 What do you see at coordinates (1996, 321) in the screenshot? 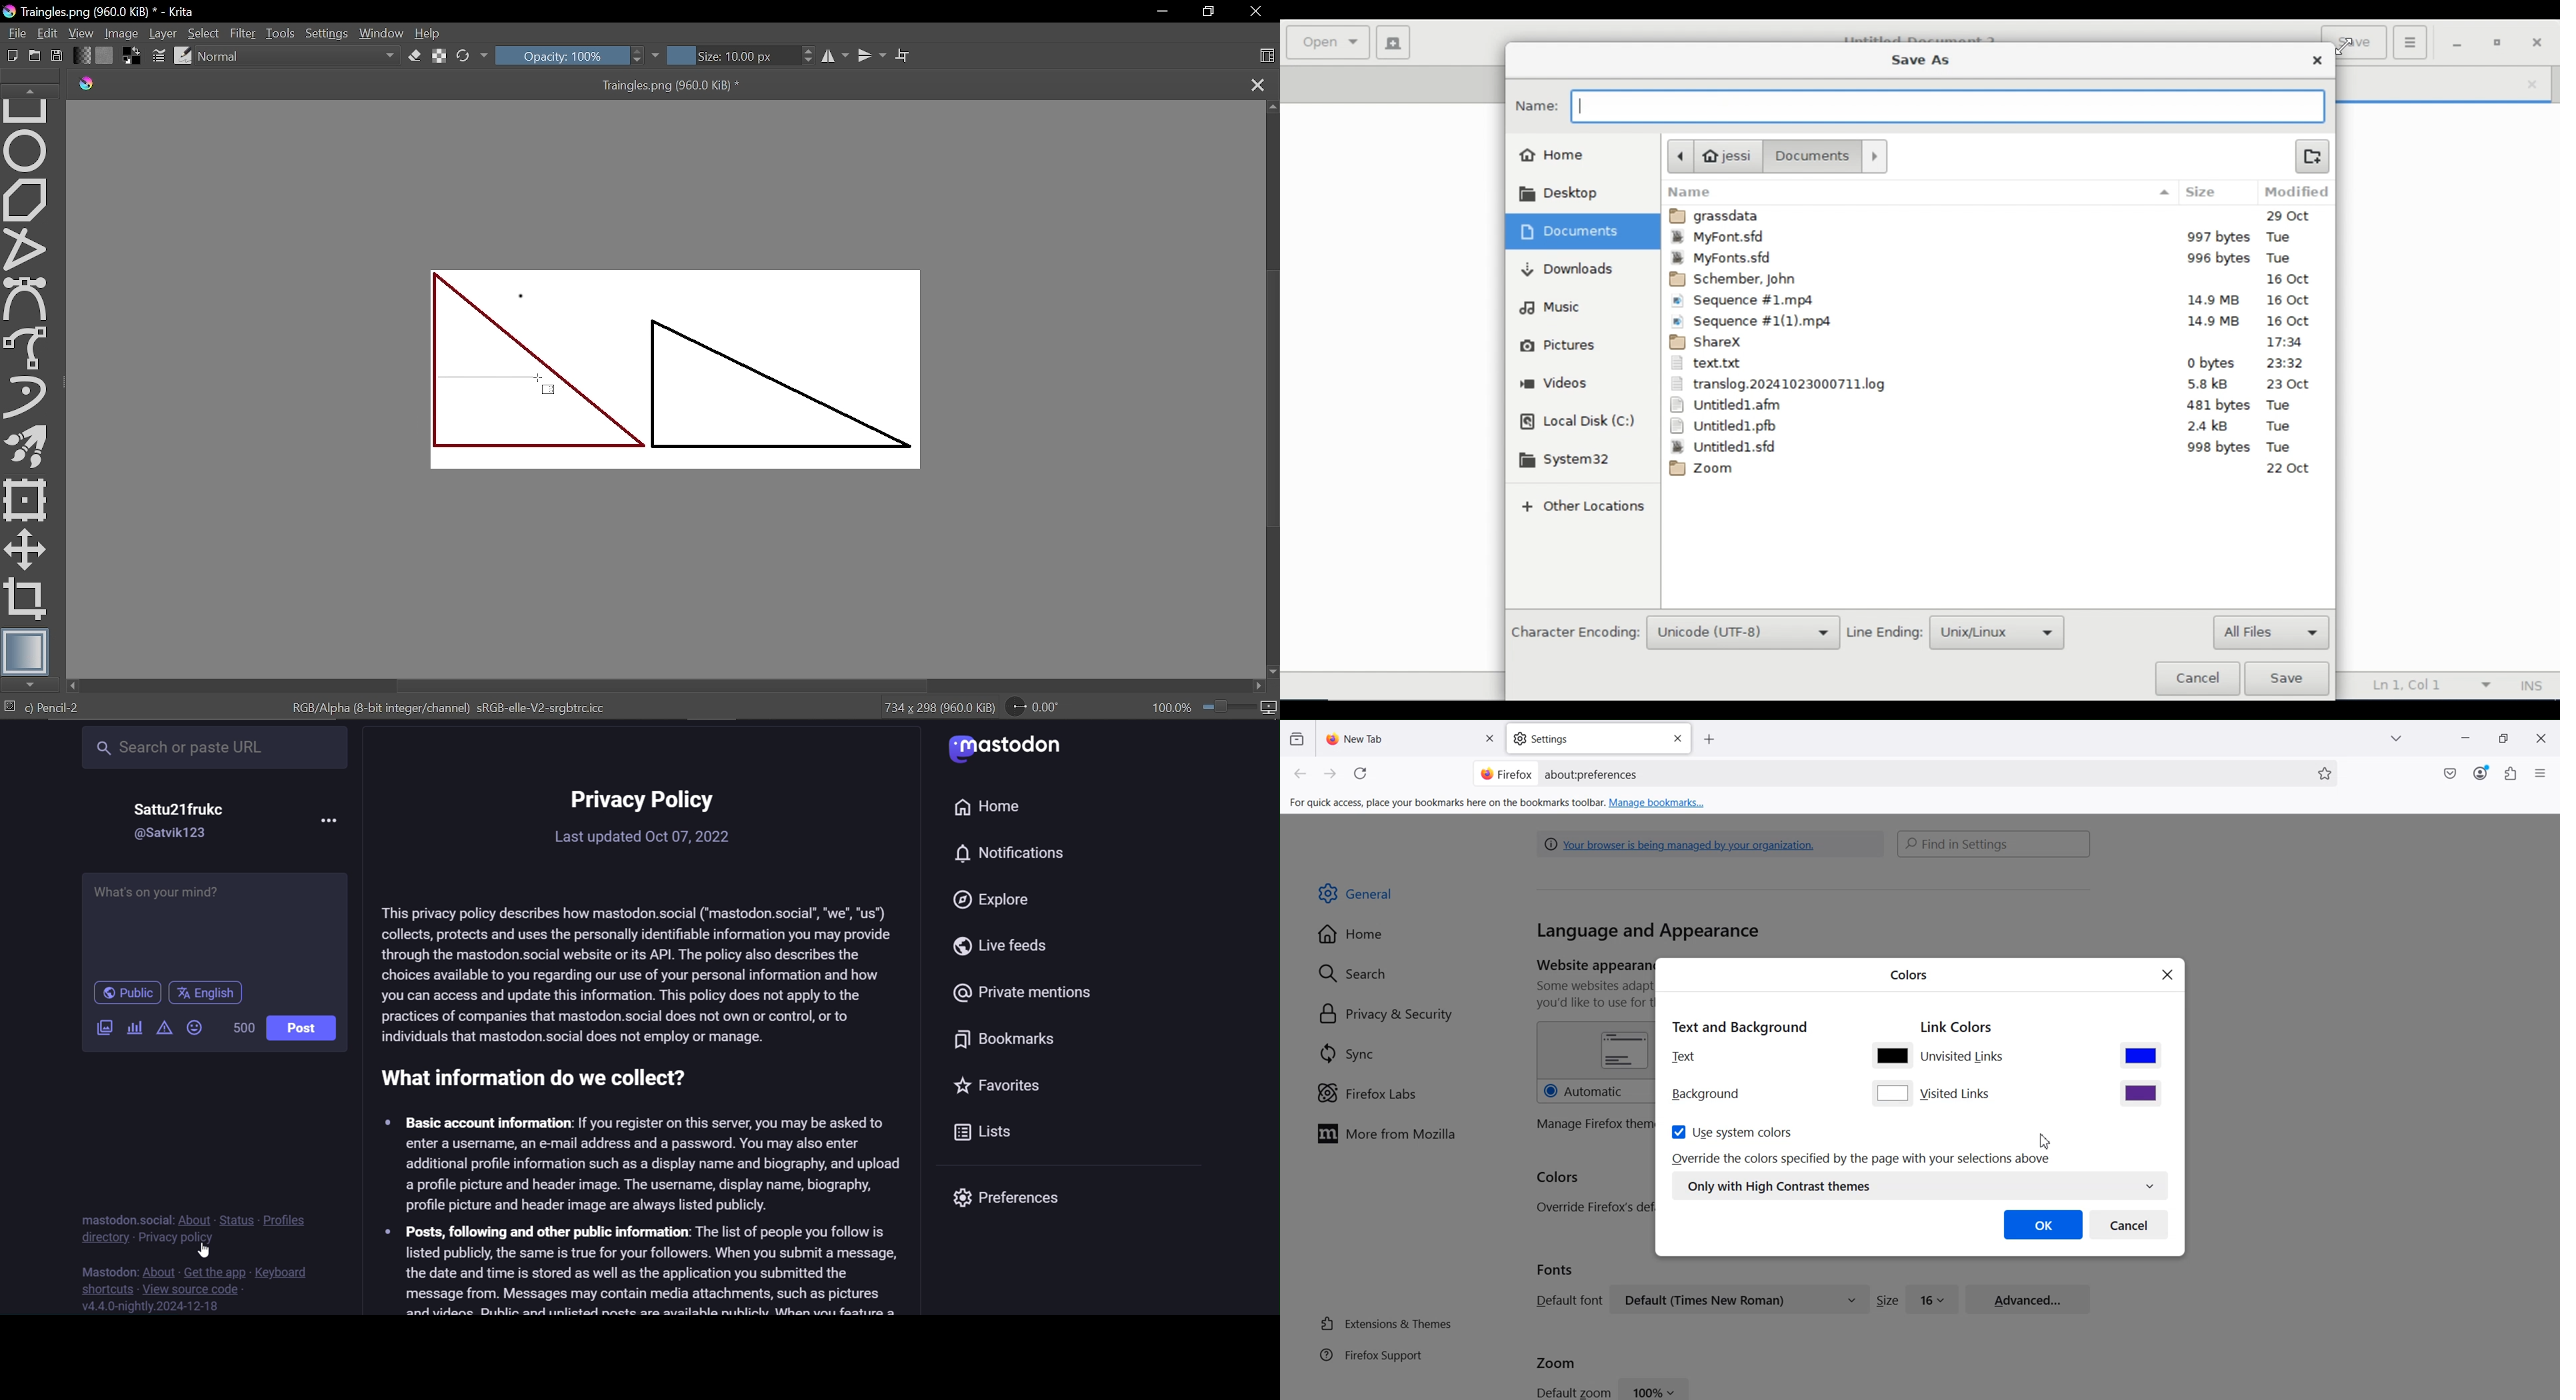
I see `Sequence #1(1)mp4 14.9 MB 16Oct` at bounding box center [1996, 321].